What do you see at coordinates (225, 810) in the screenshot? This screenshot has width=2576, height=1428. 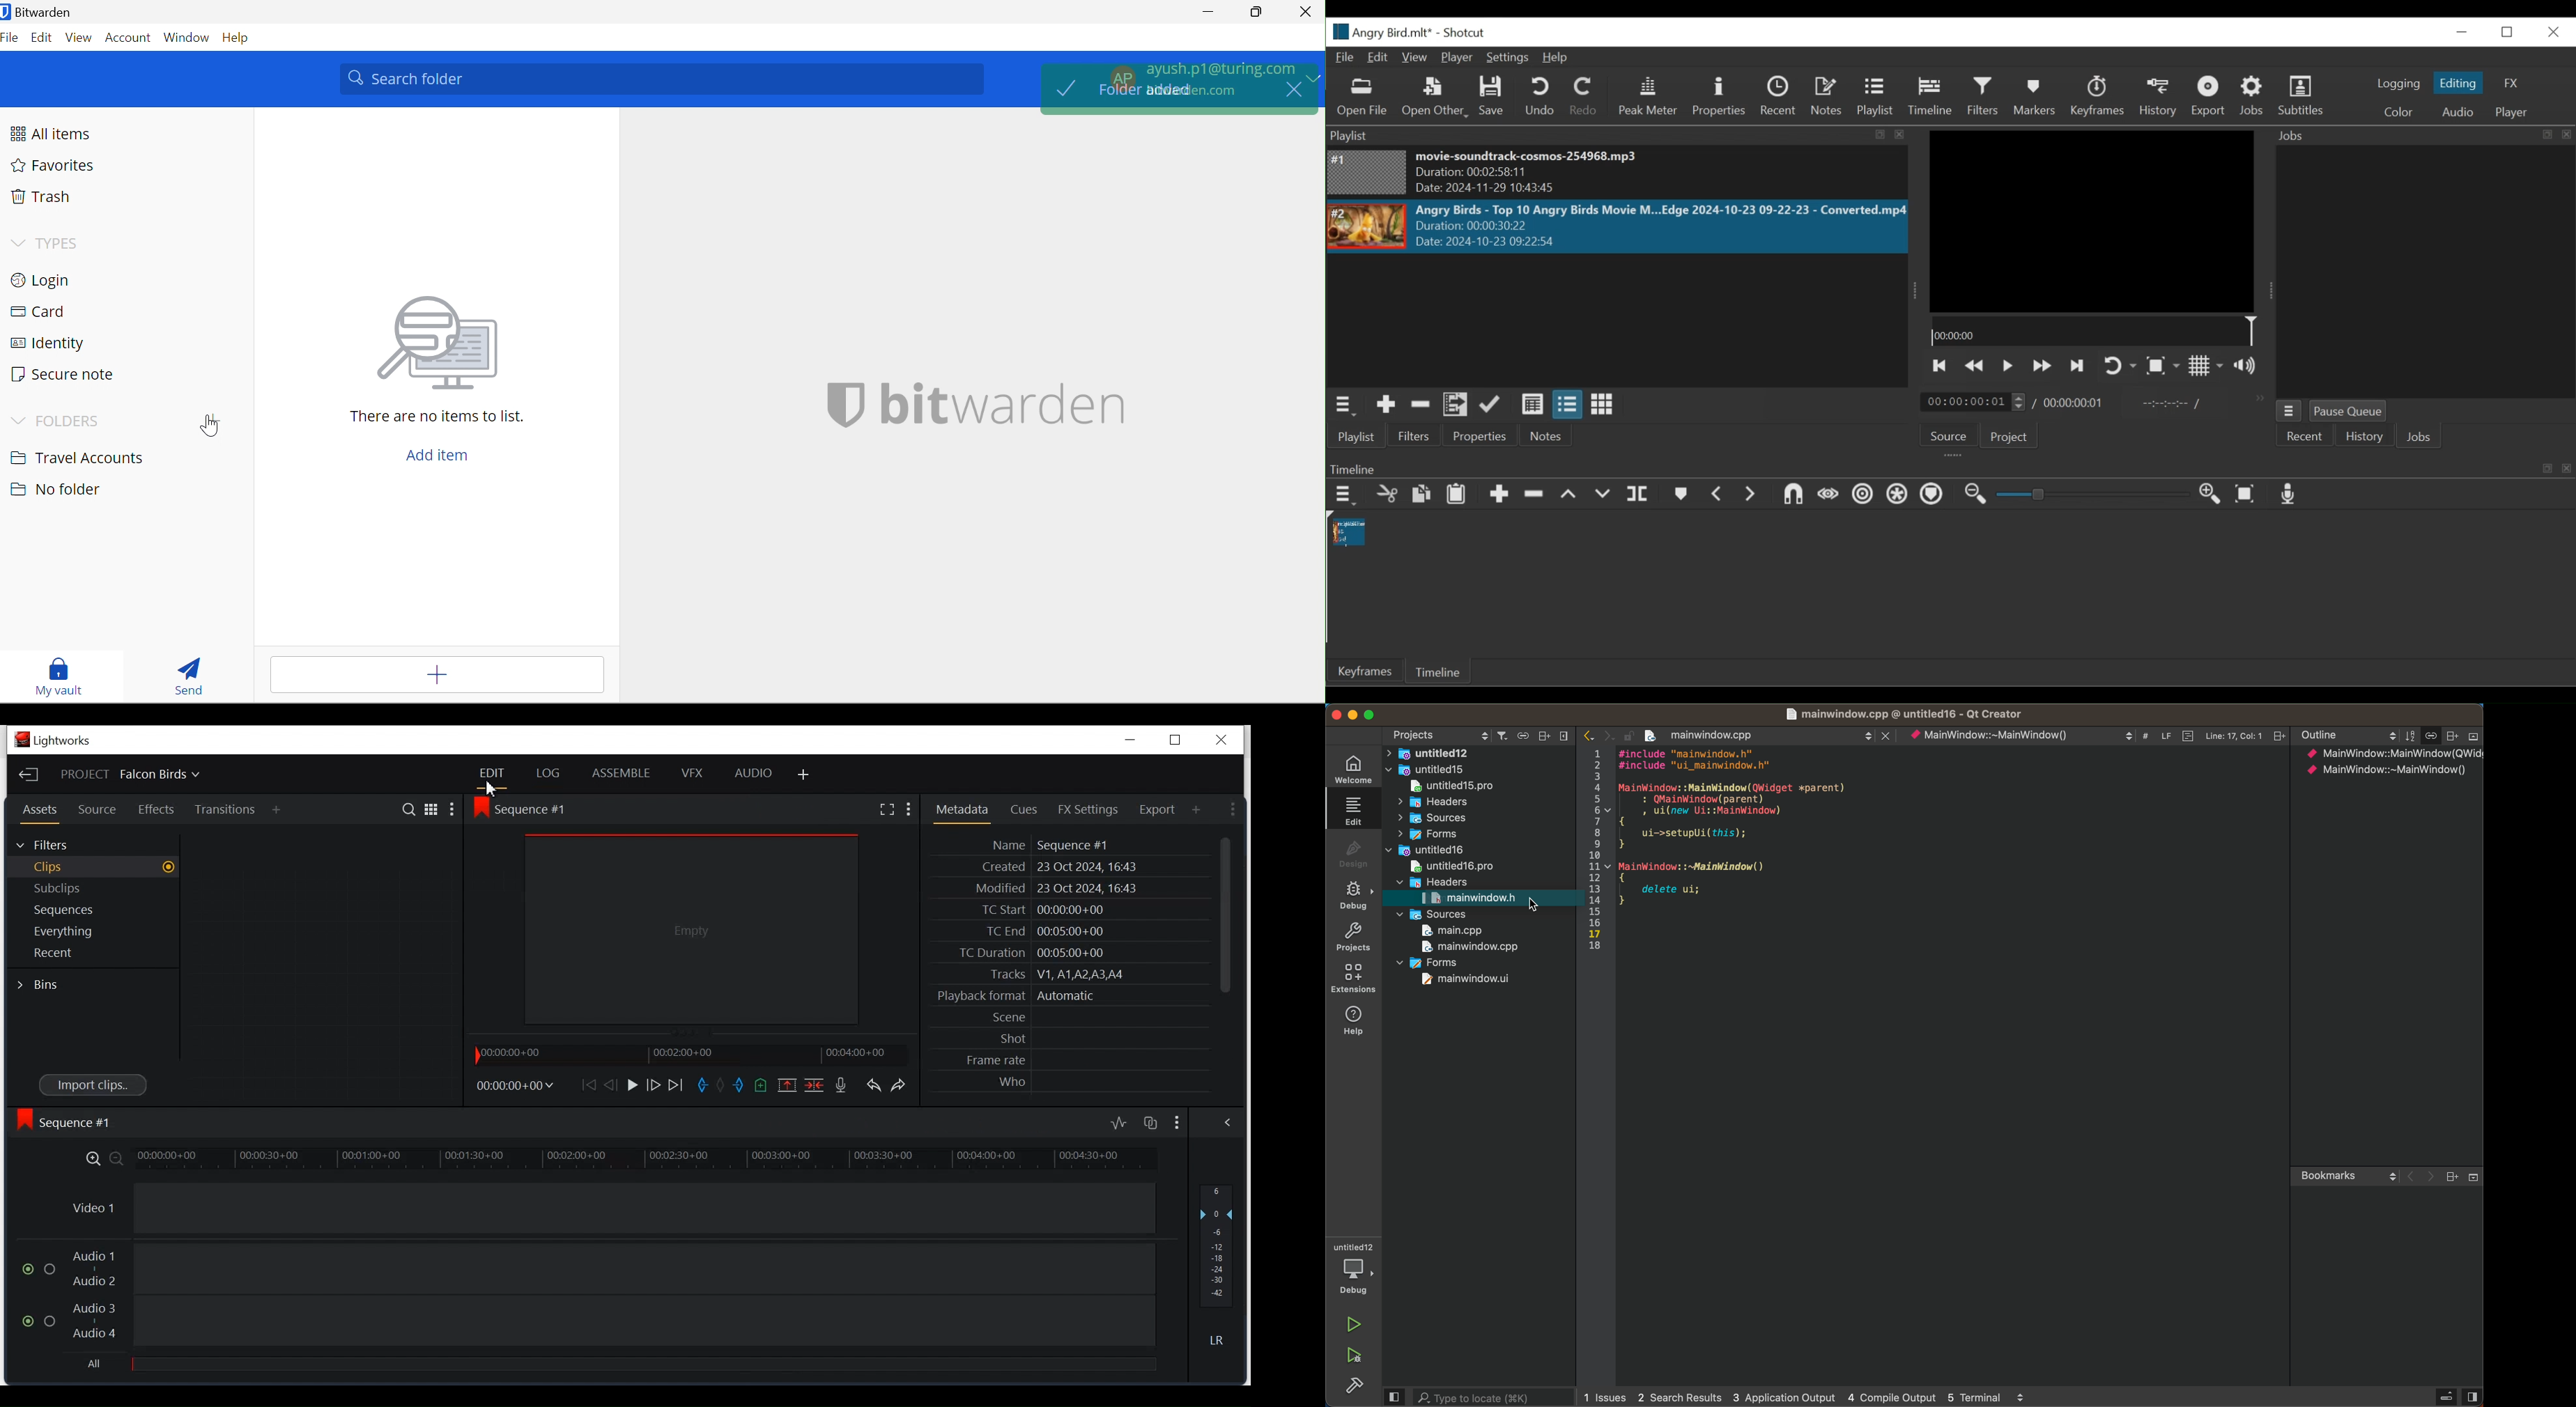 I see `Transition` at bounding box center [225, 810].